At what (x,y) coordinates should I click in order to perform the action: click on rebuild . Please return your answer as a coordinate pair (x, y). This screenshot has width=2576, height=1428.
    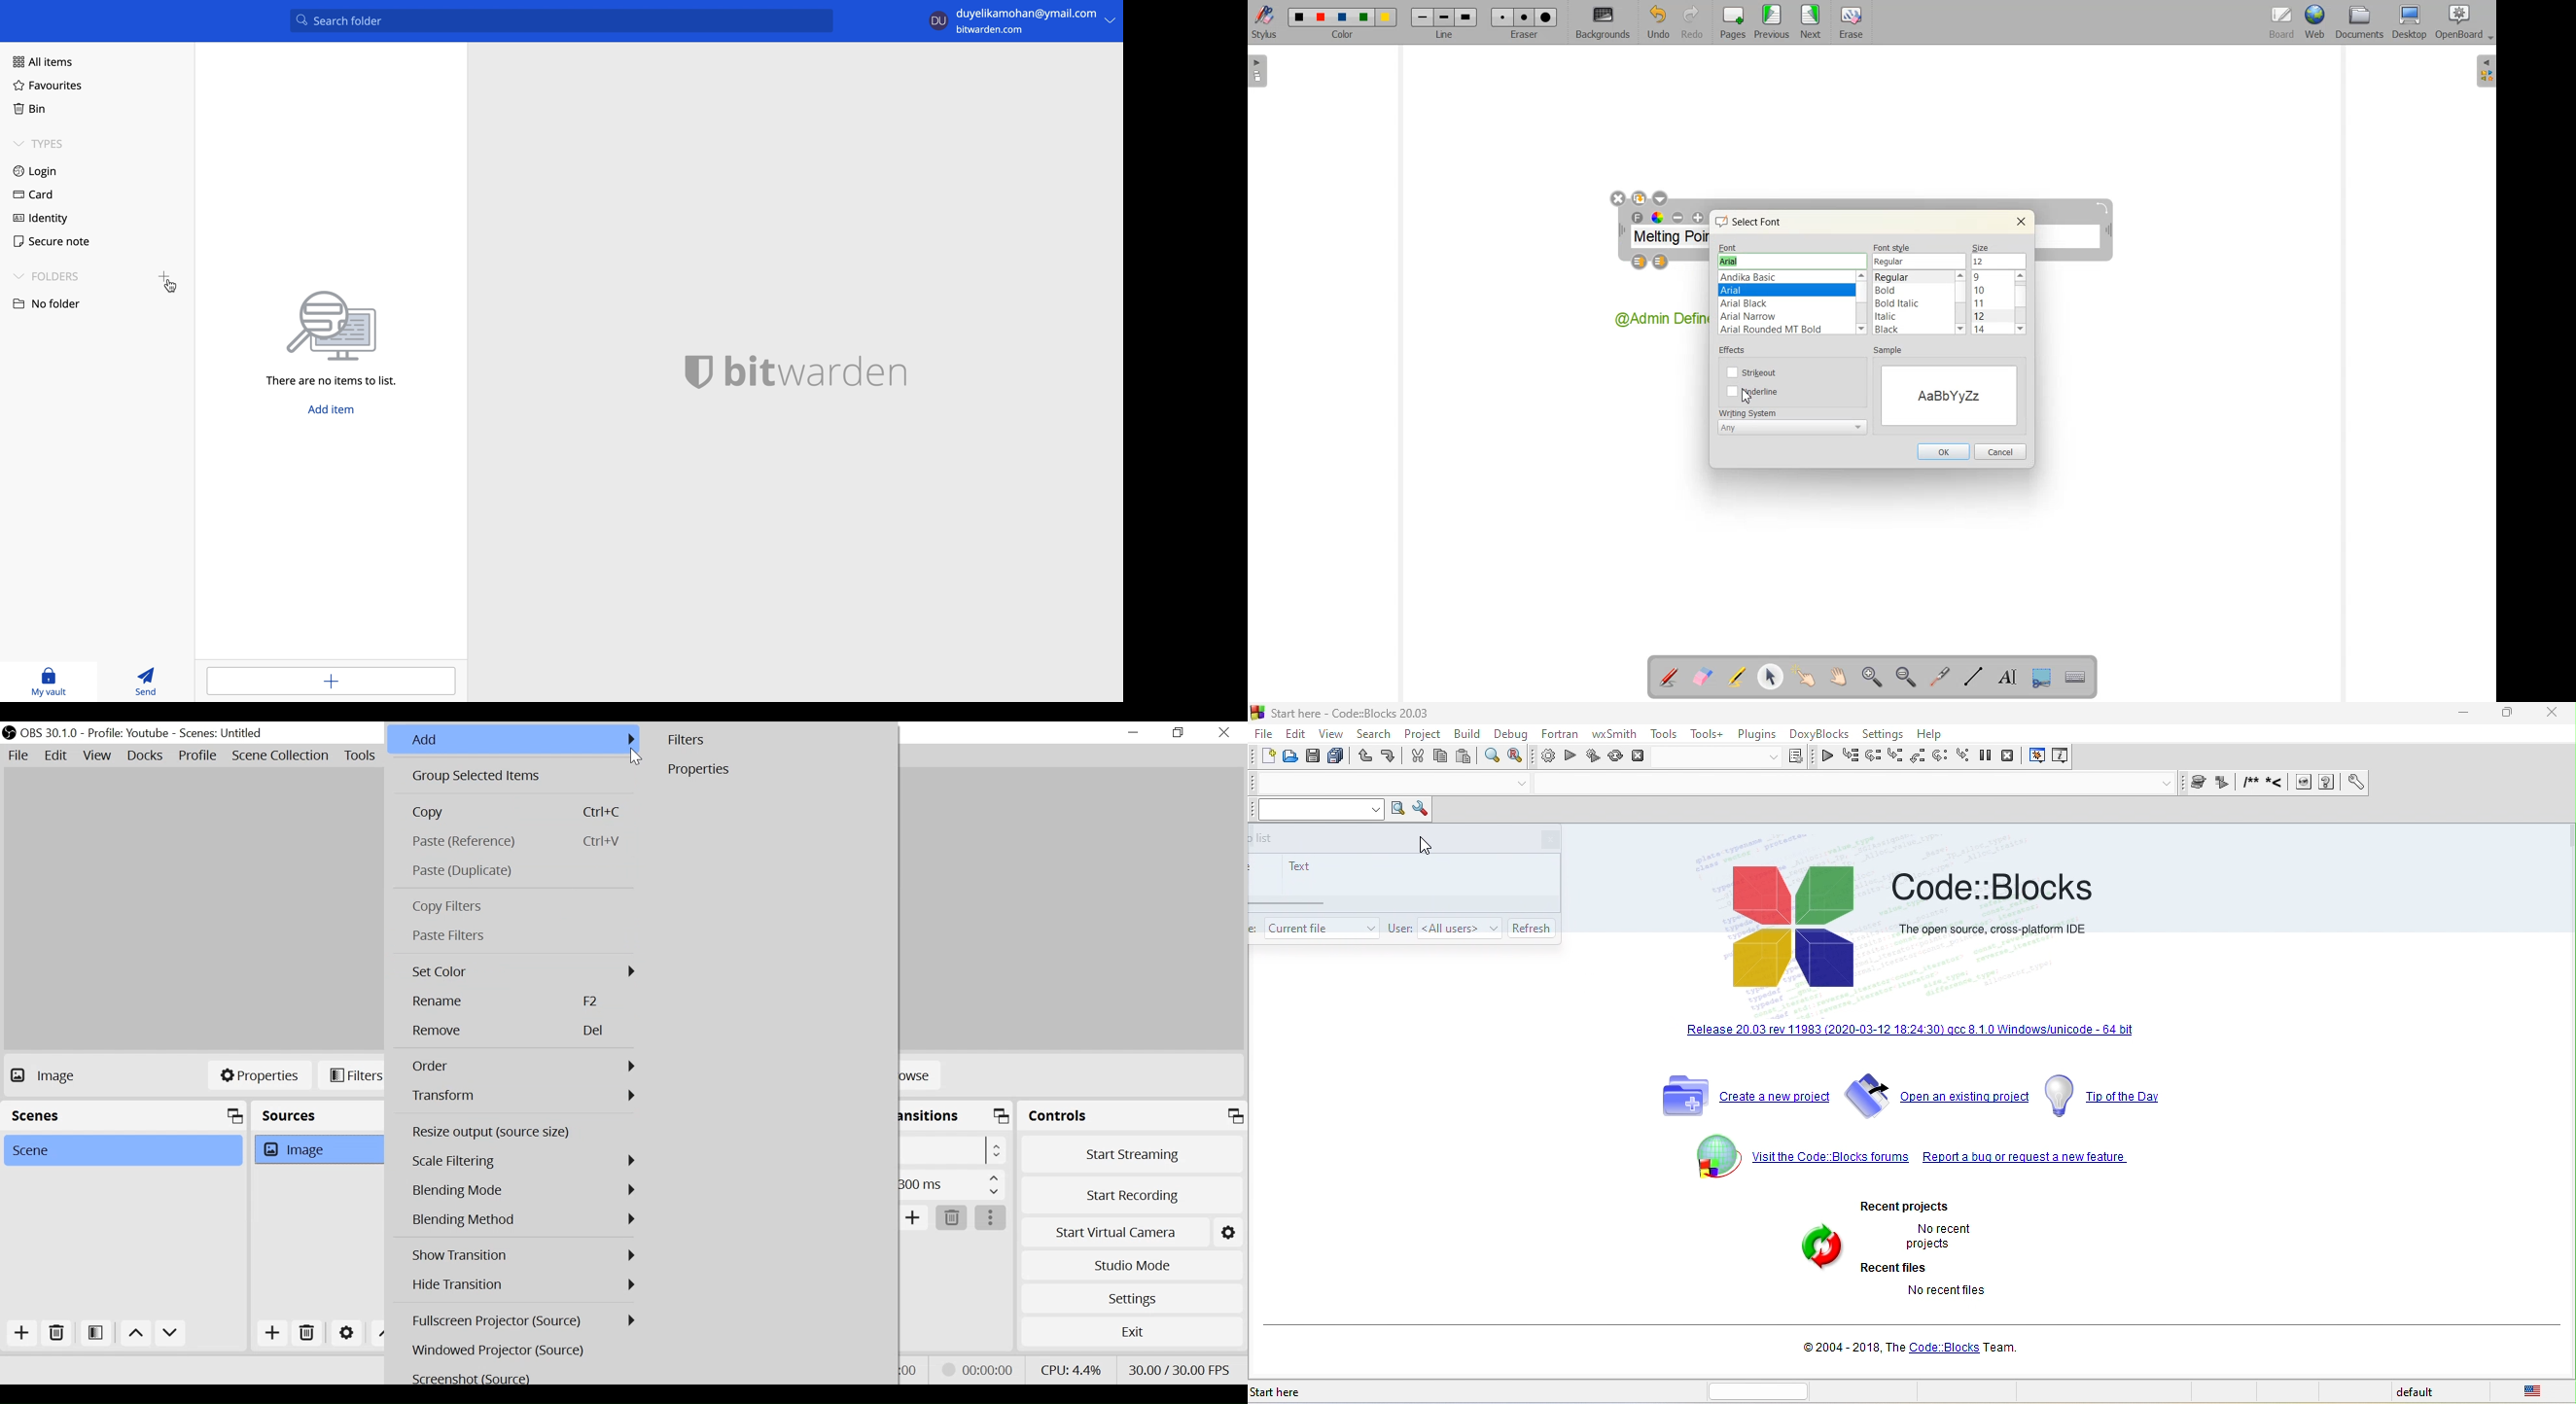
    Looking at the image, I should click on (1617, 757).